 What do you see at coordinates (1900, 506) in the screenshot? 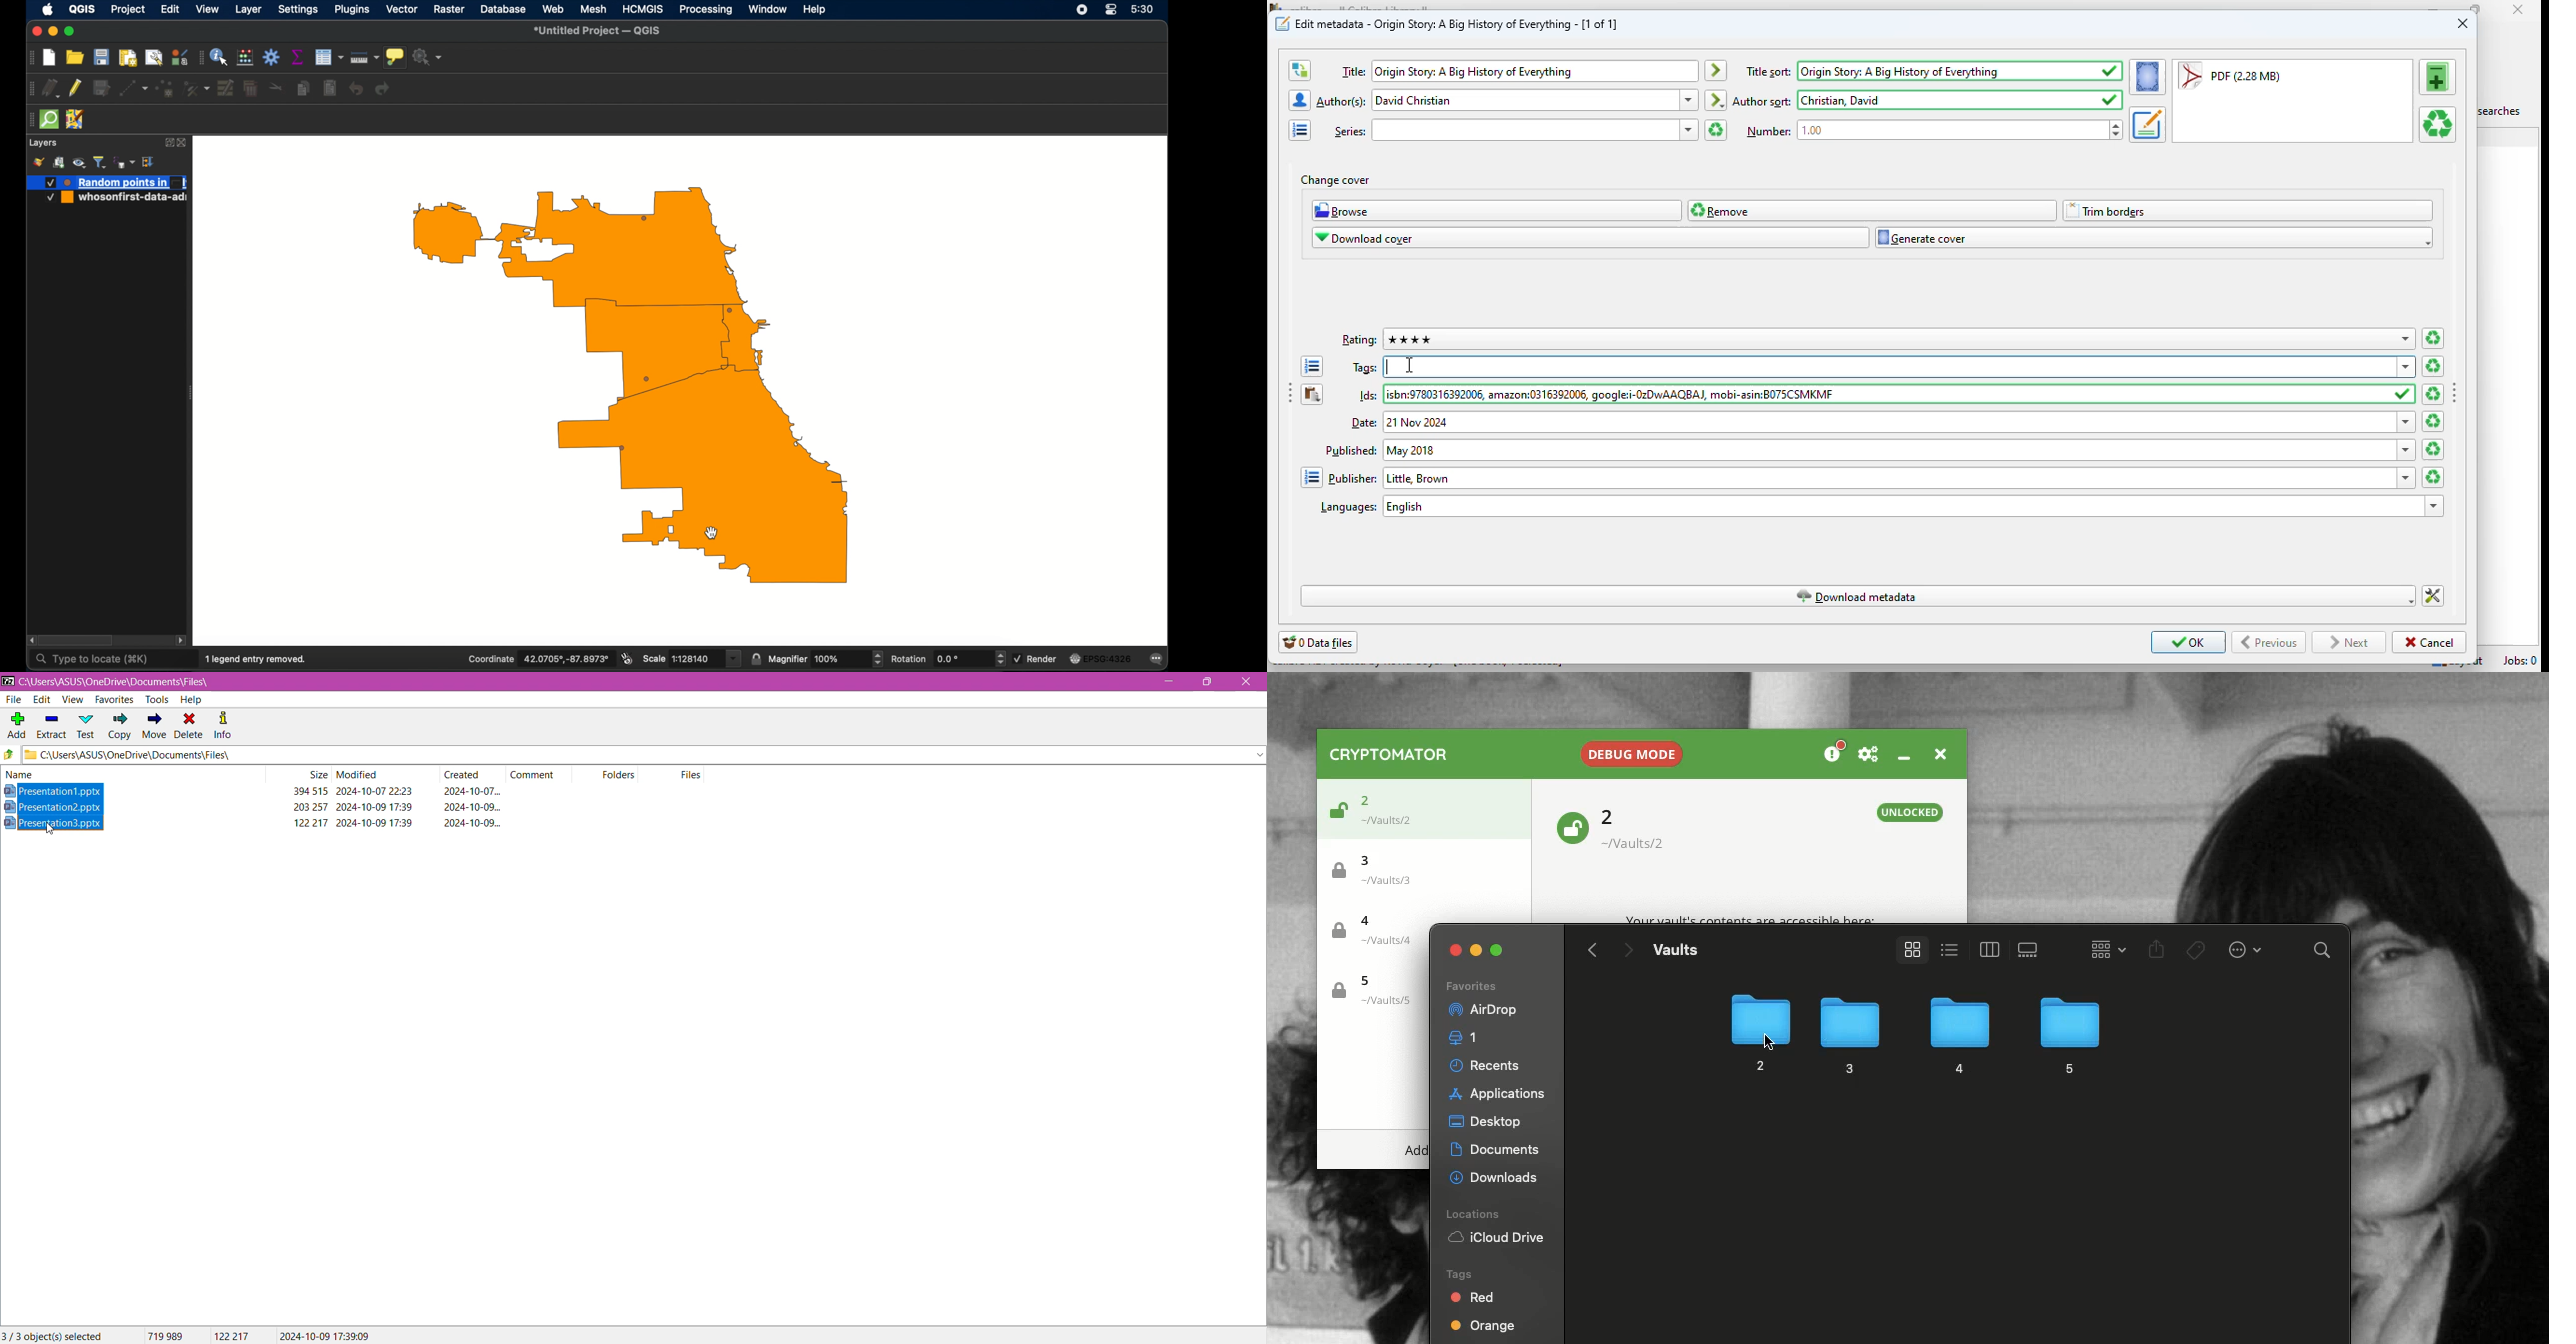
I see `languages: english` at bounding box center [1900, 506].